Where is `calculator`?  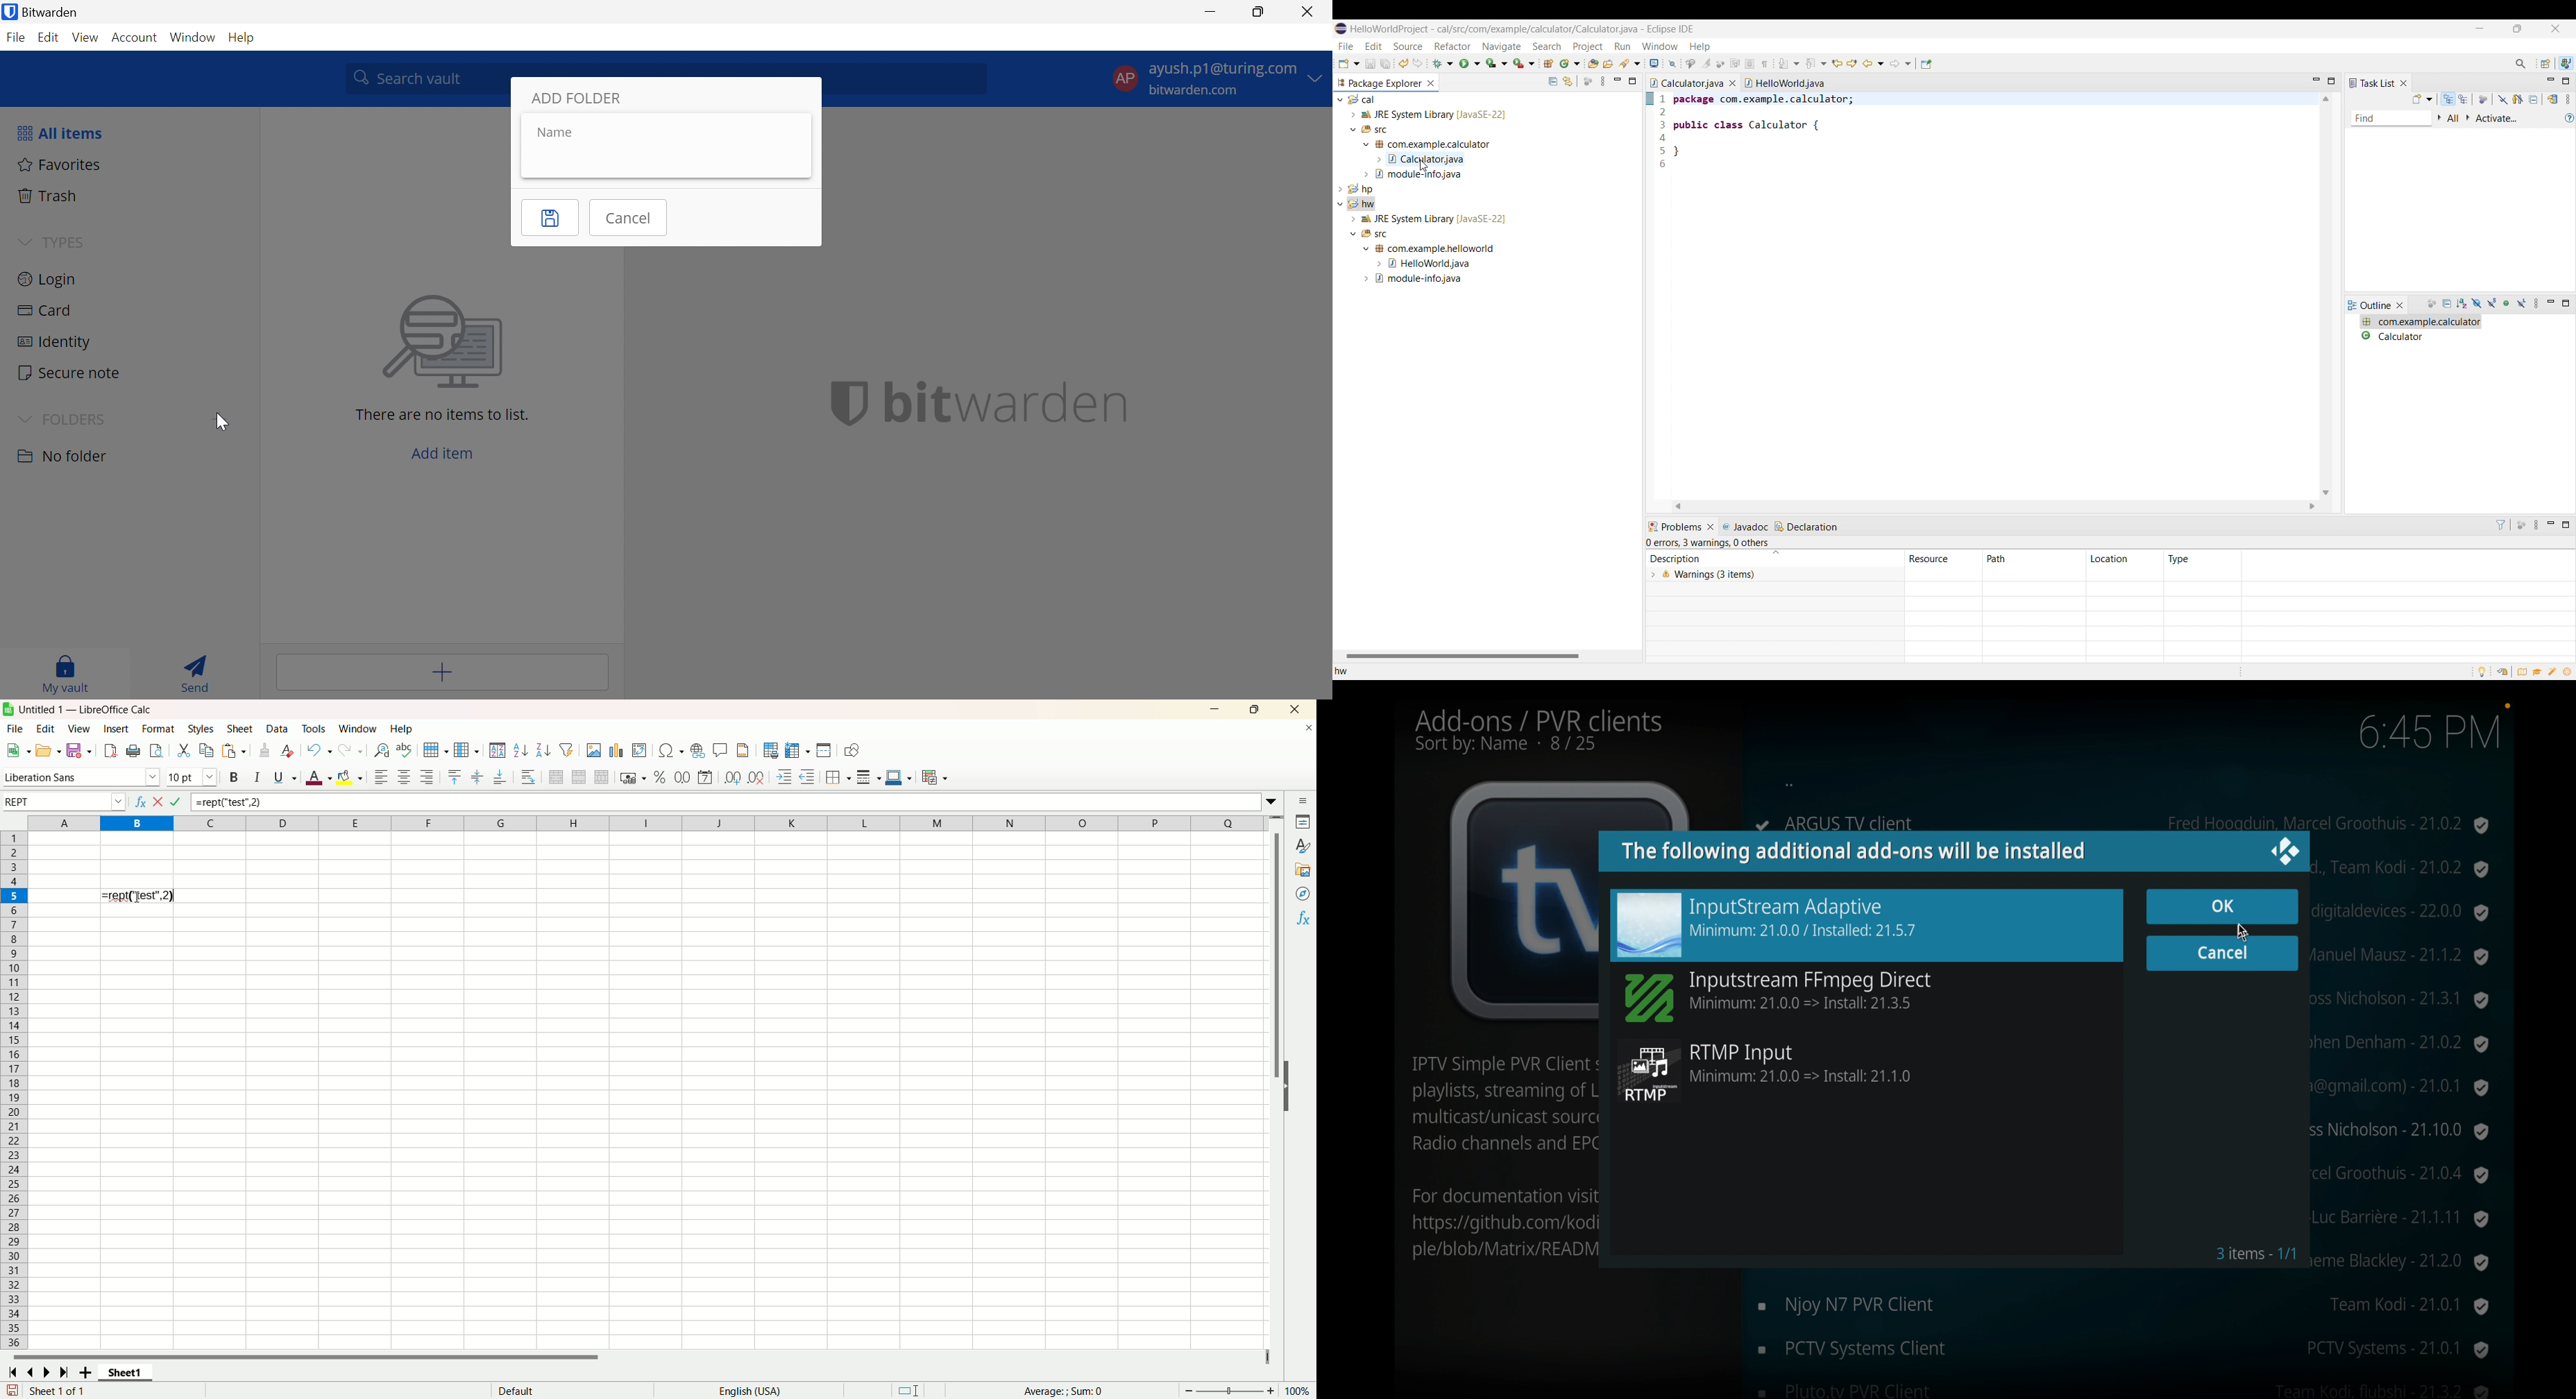
calculator is located at coordinates (2421, 336).